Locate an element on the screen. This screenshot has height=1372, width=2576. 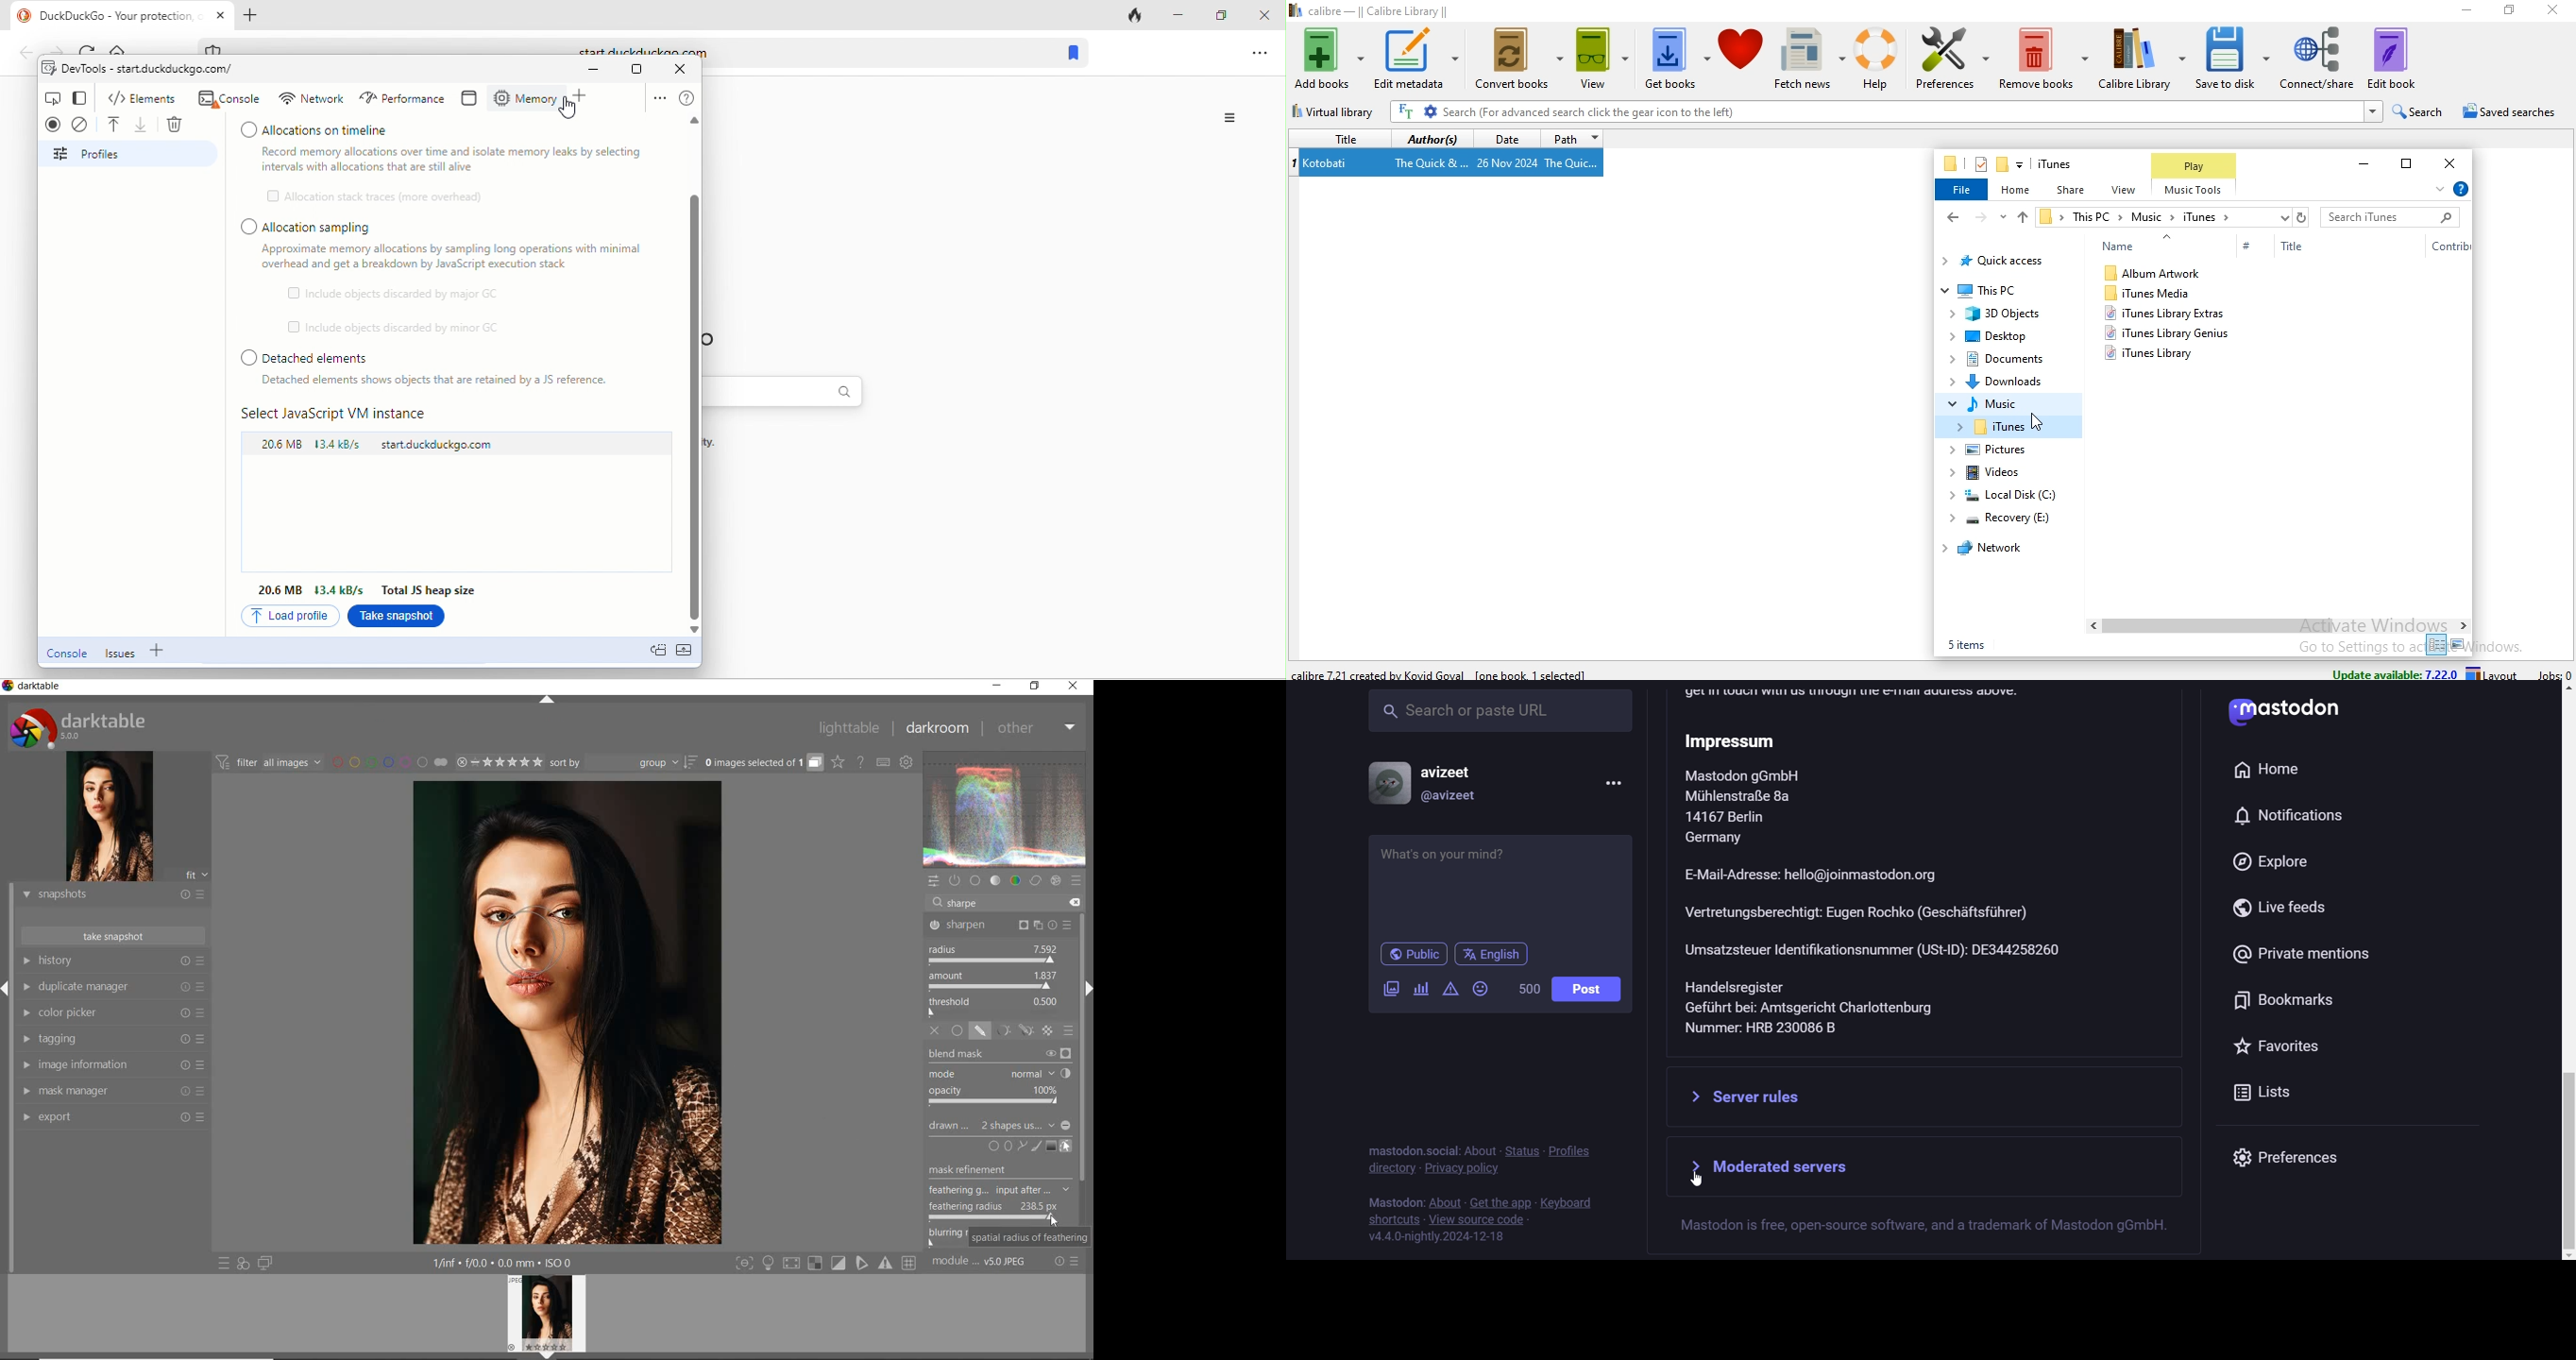
calibre - || Calibre Library || is located at coordinates (1378, 9).